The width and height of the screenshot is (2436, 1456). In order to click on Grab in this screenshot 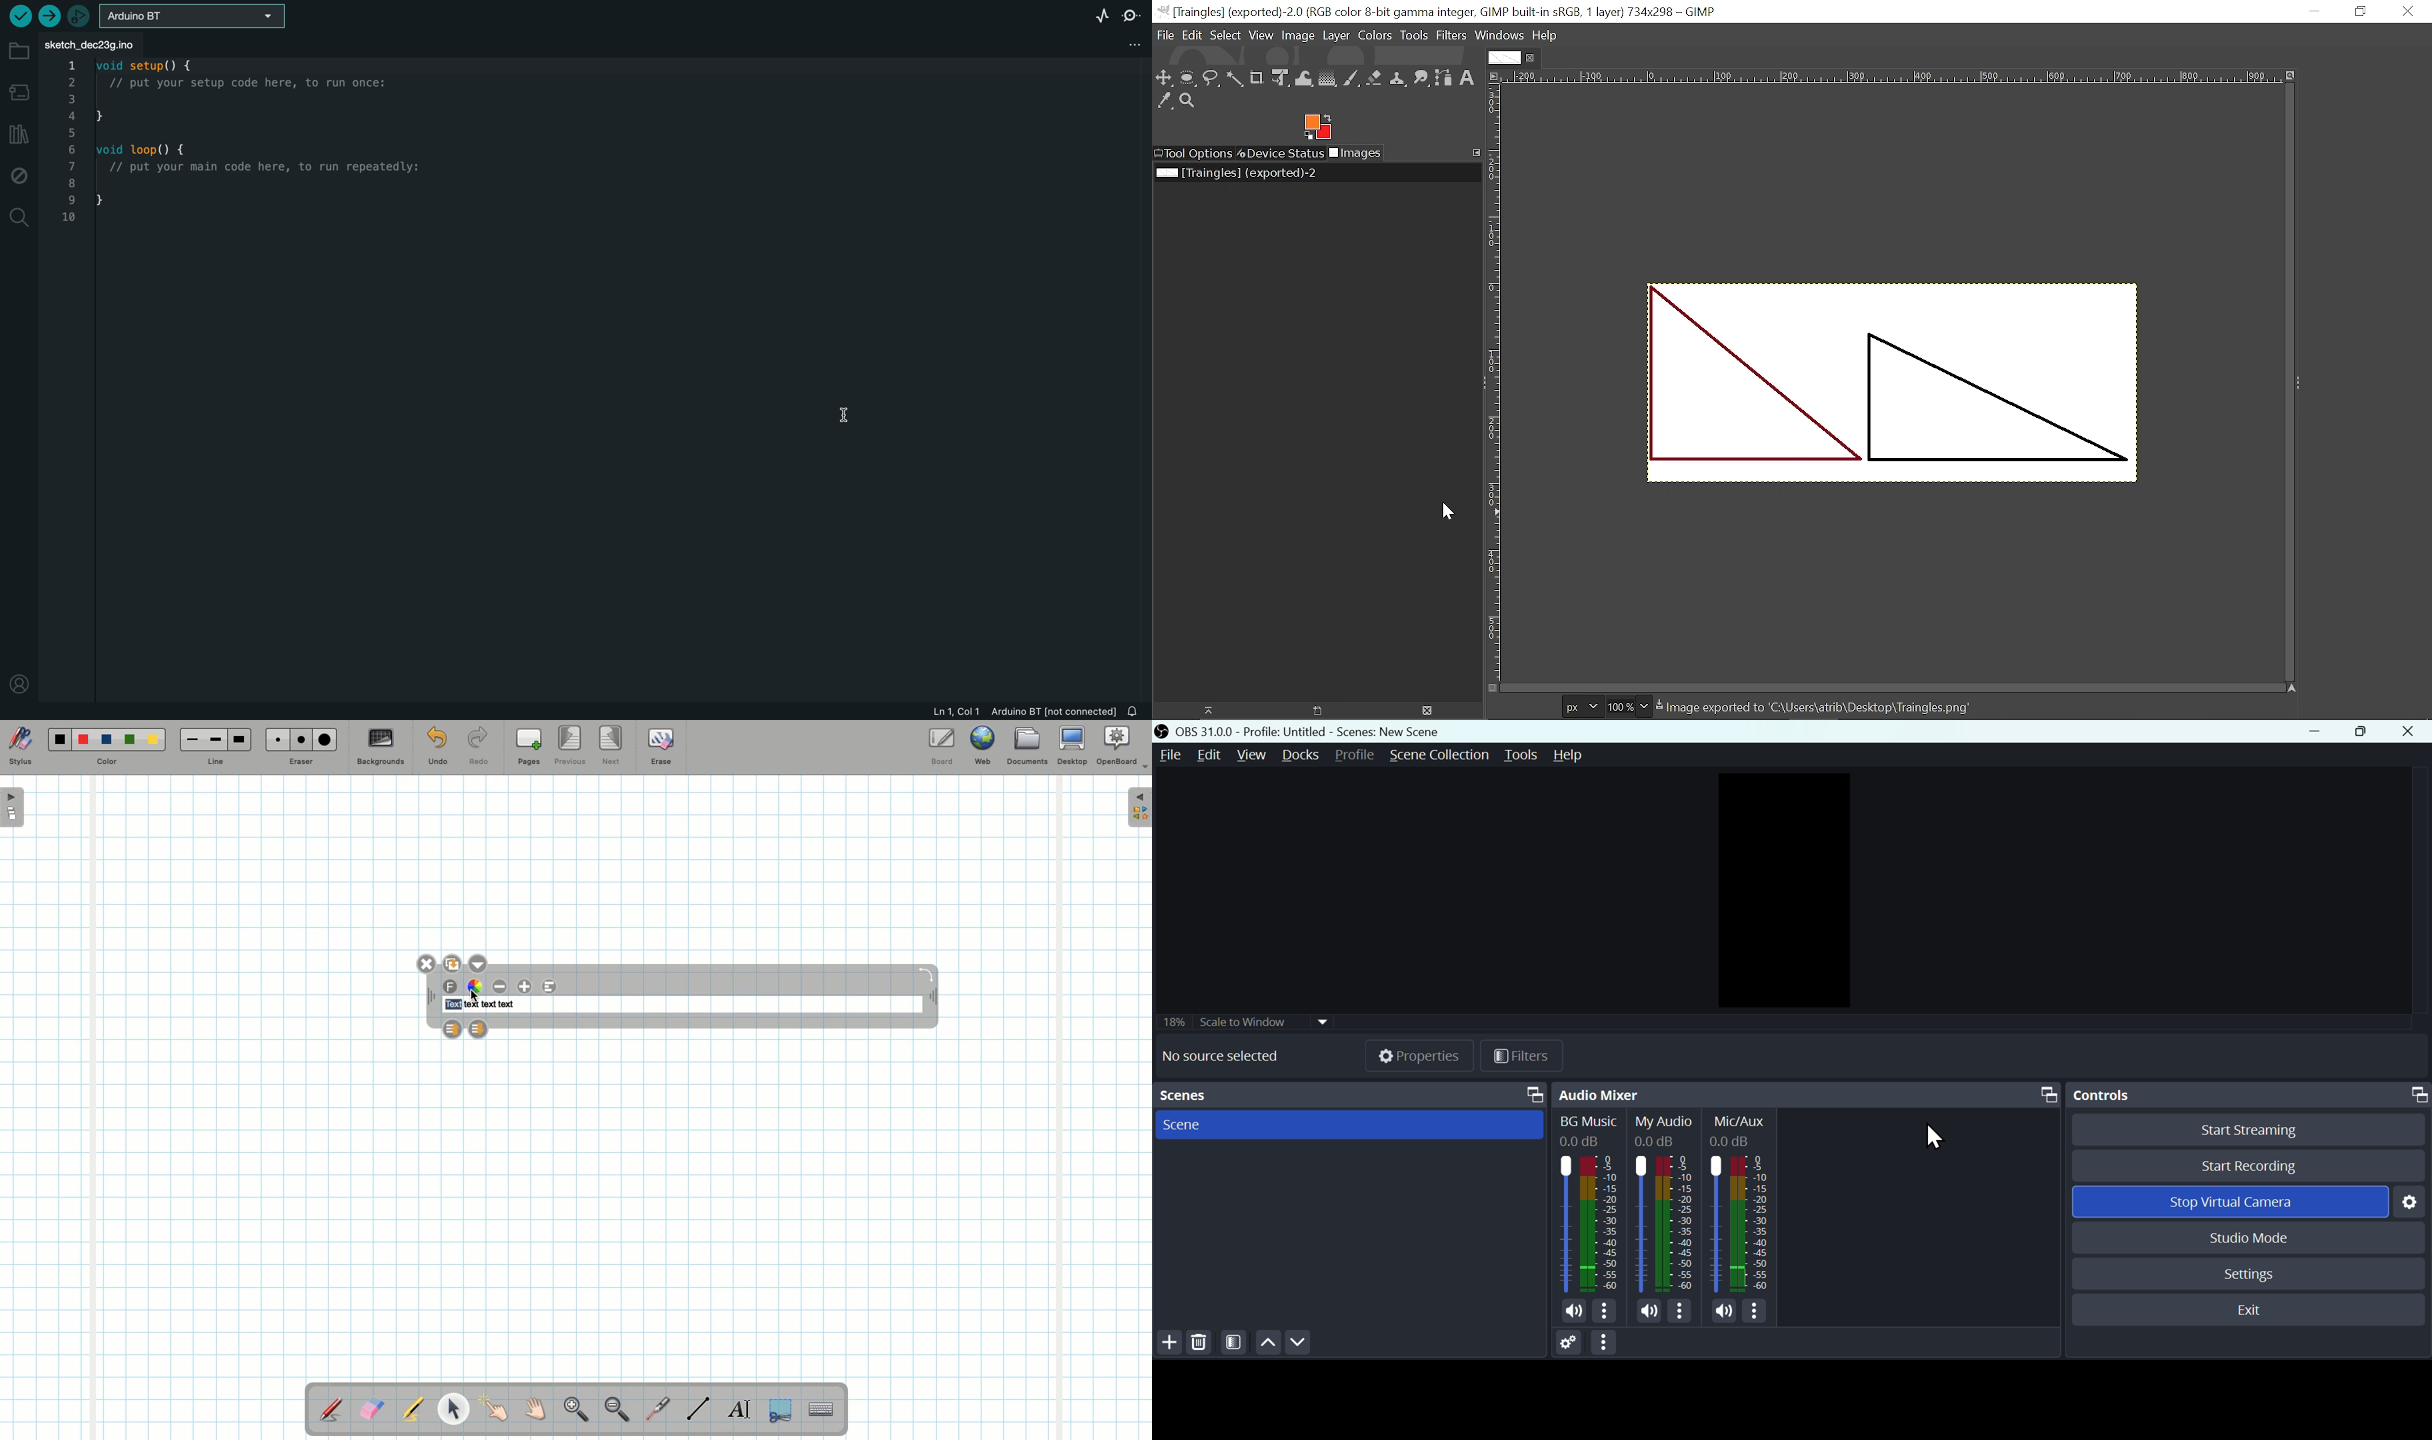, I will do `click(536, 1411)`.